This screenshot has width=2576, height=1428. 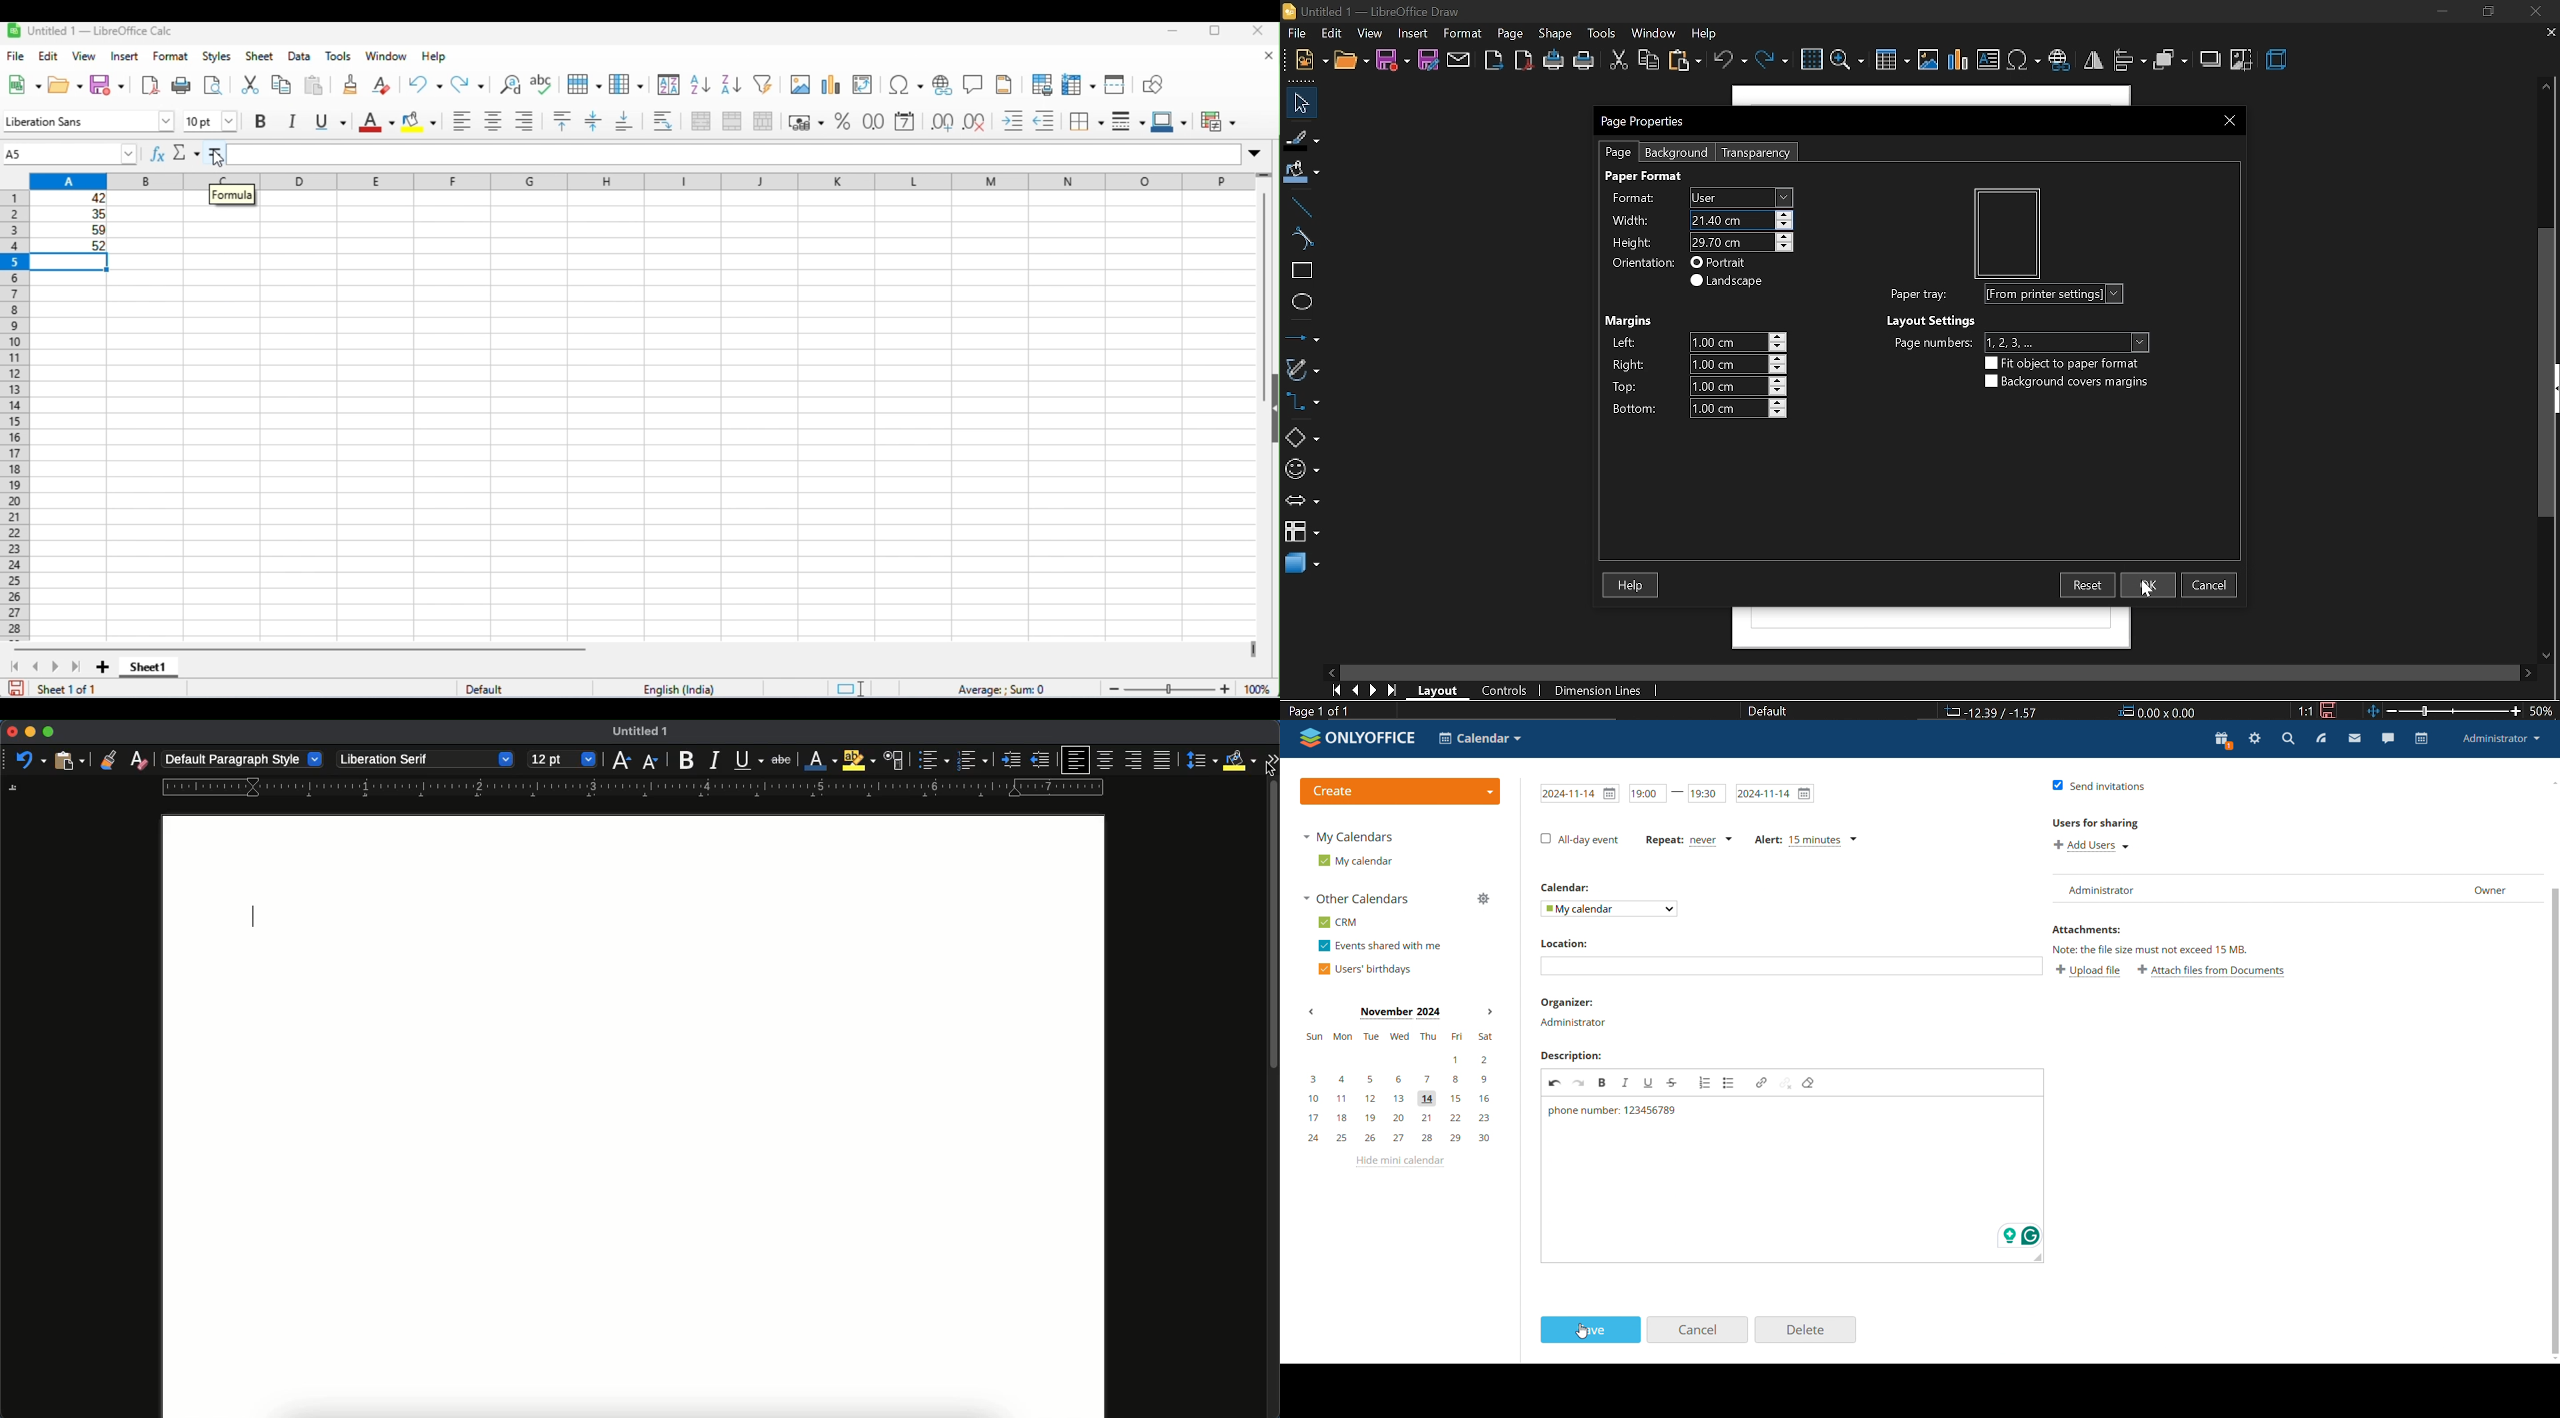 I want to click on 29.70 cm, so click(x=1740, y=242).